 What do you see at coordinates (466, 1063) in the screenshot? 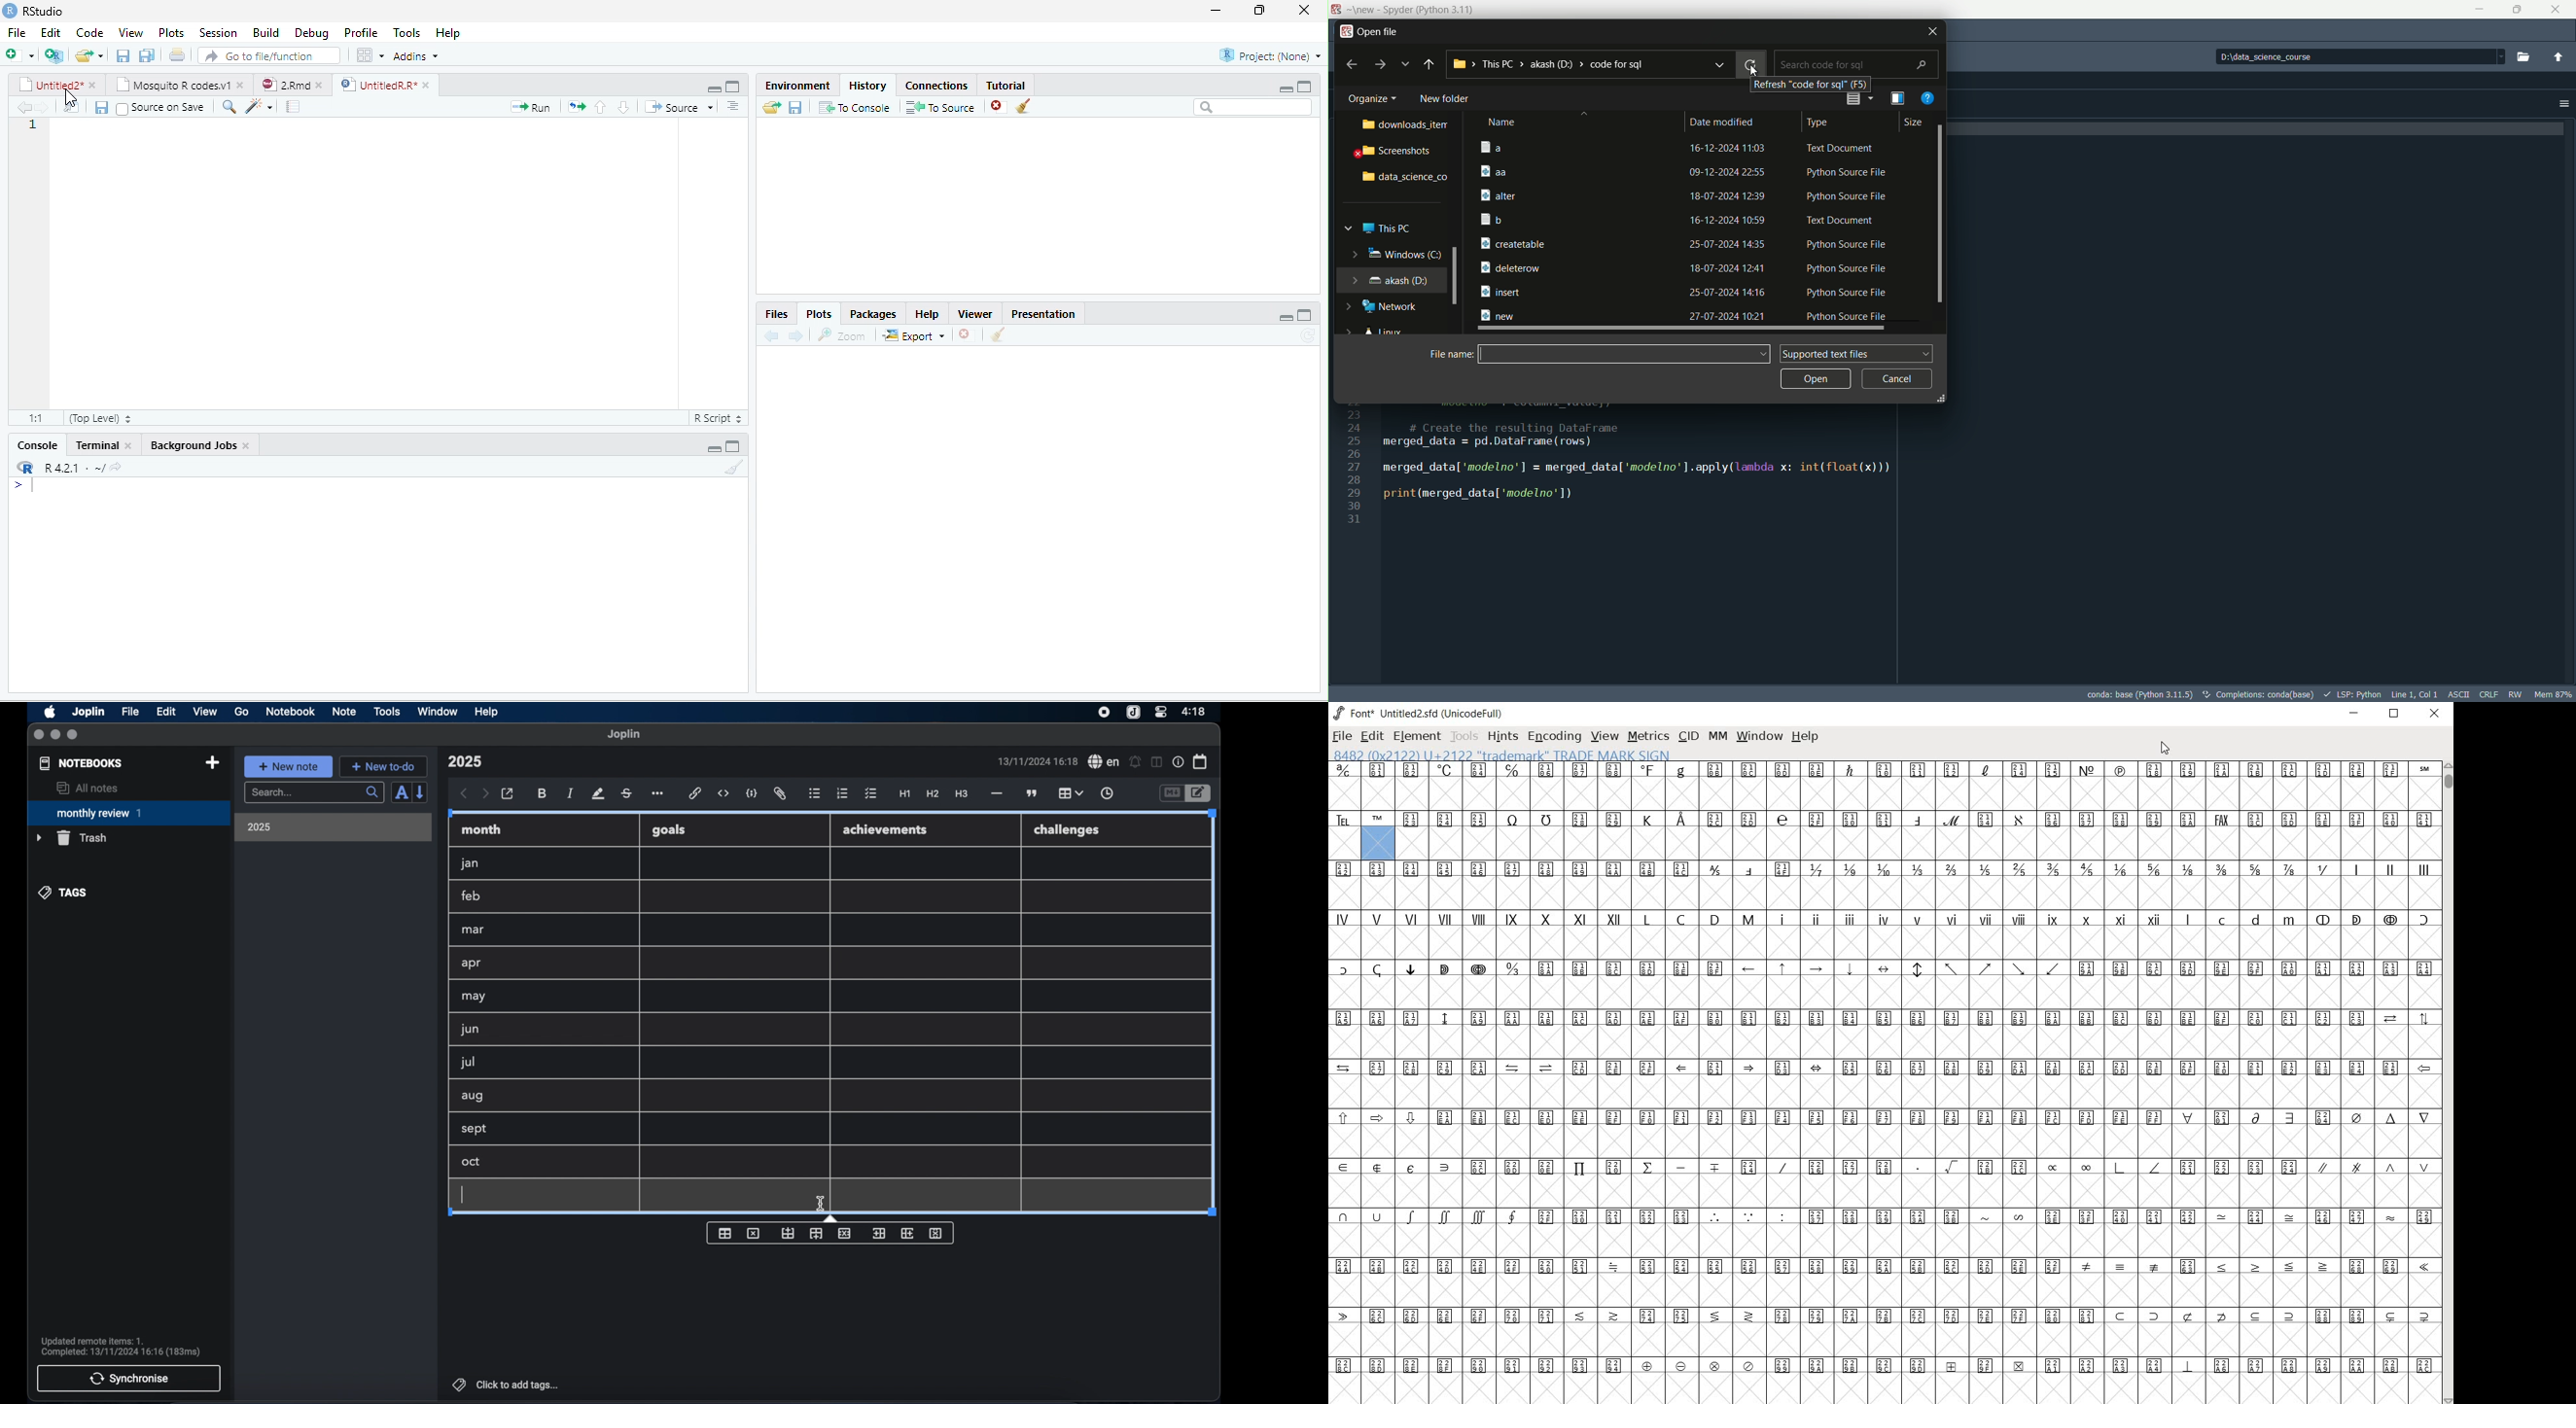
I see `jul` at bounding box center [466, 1063].